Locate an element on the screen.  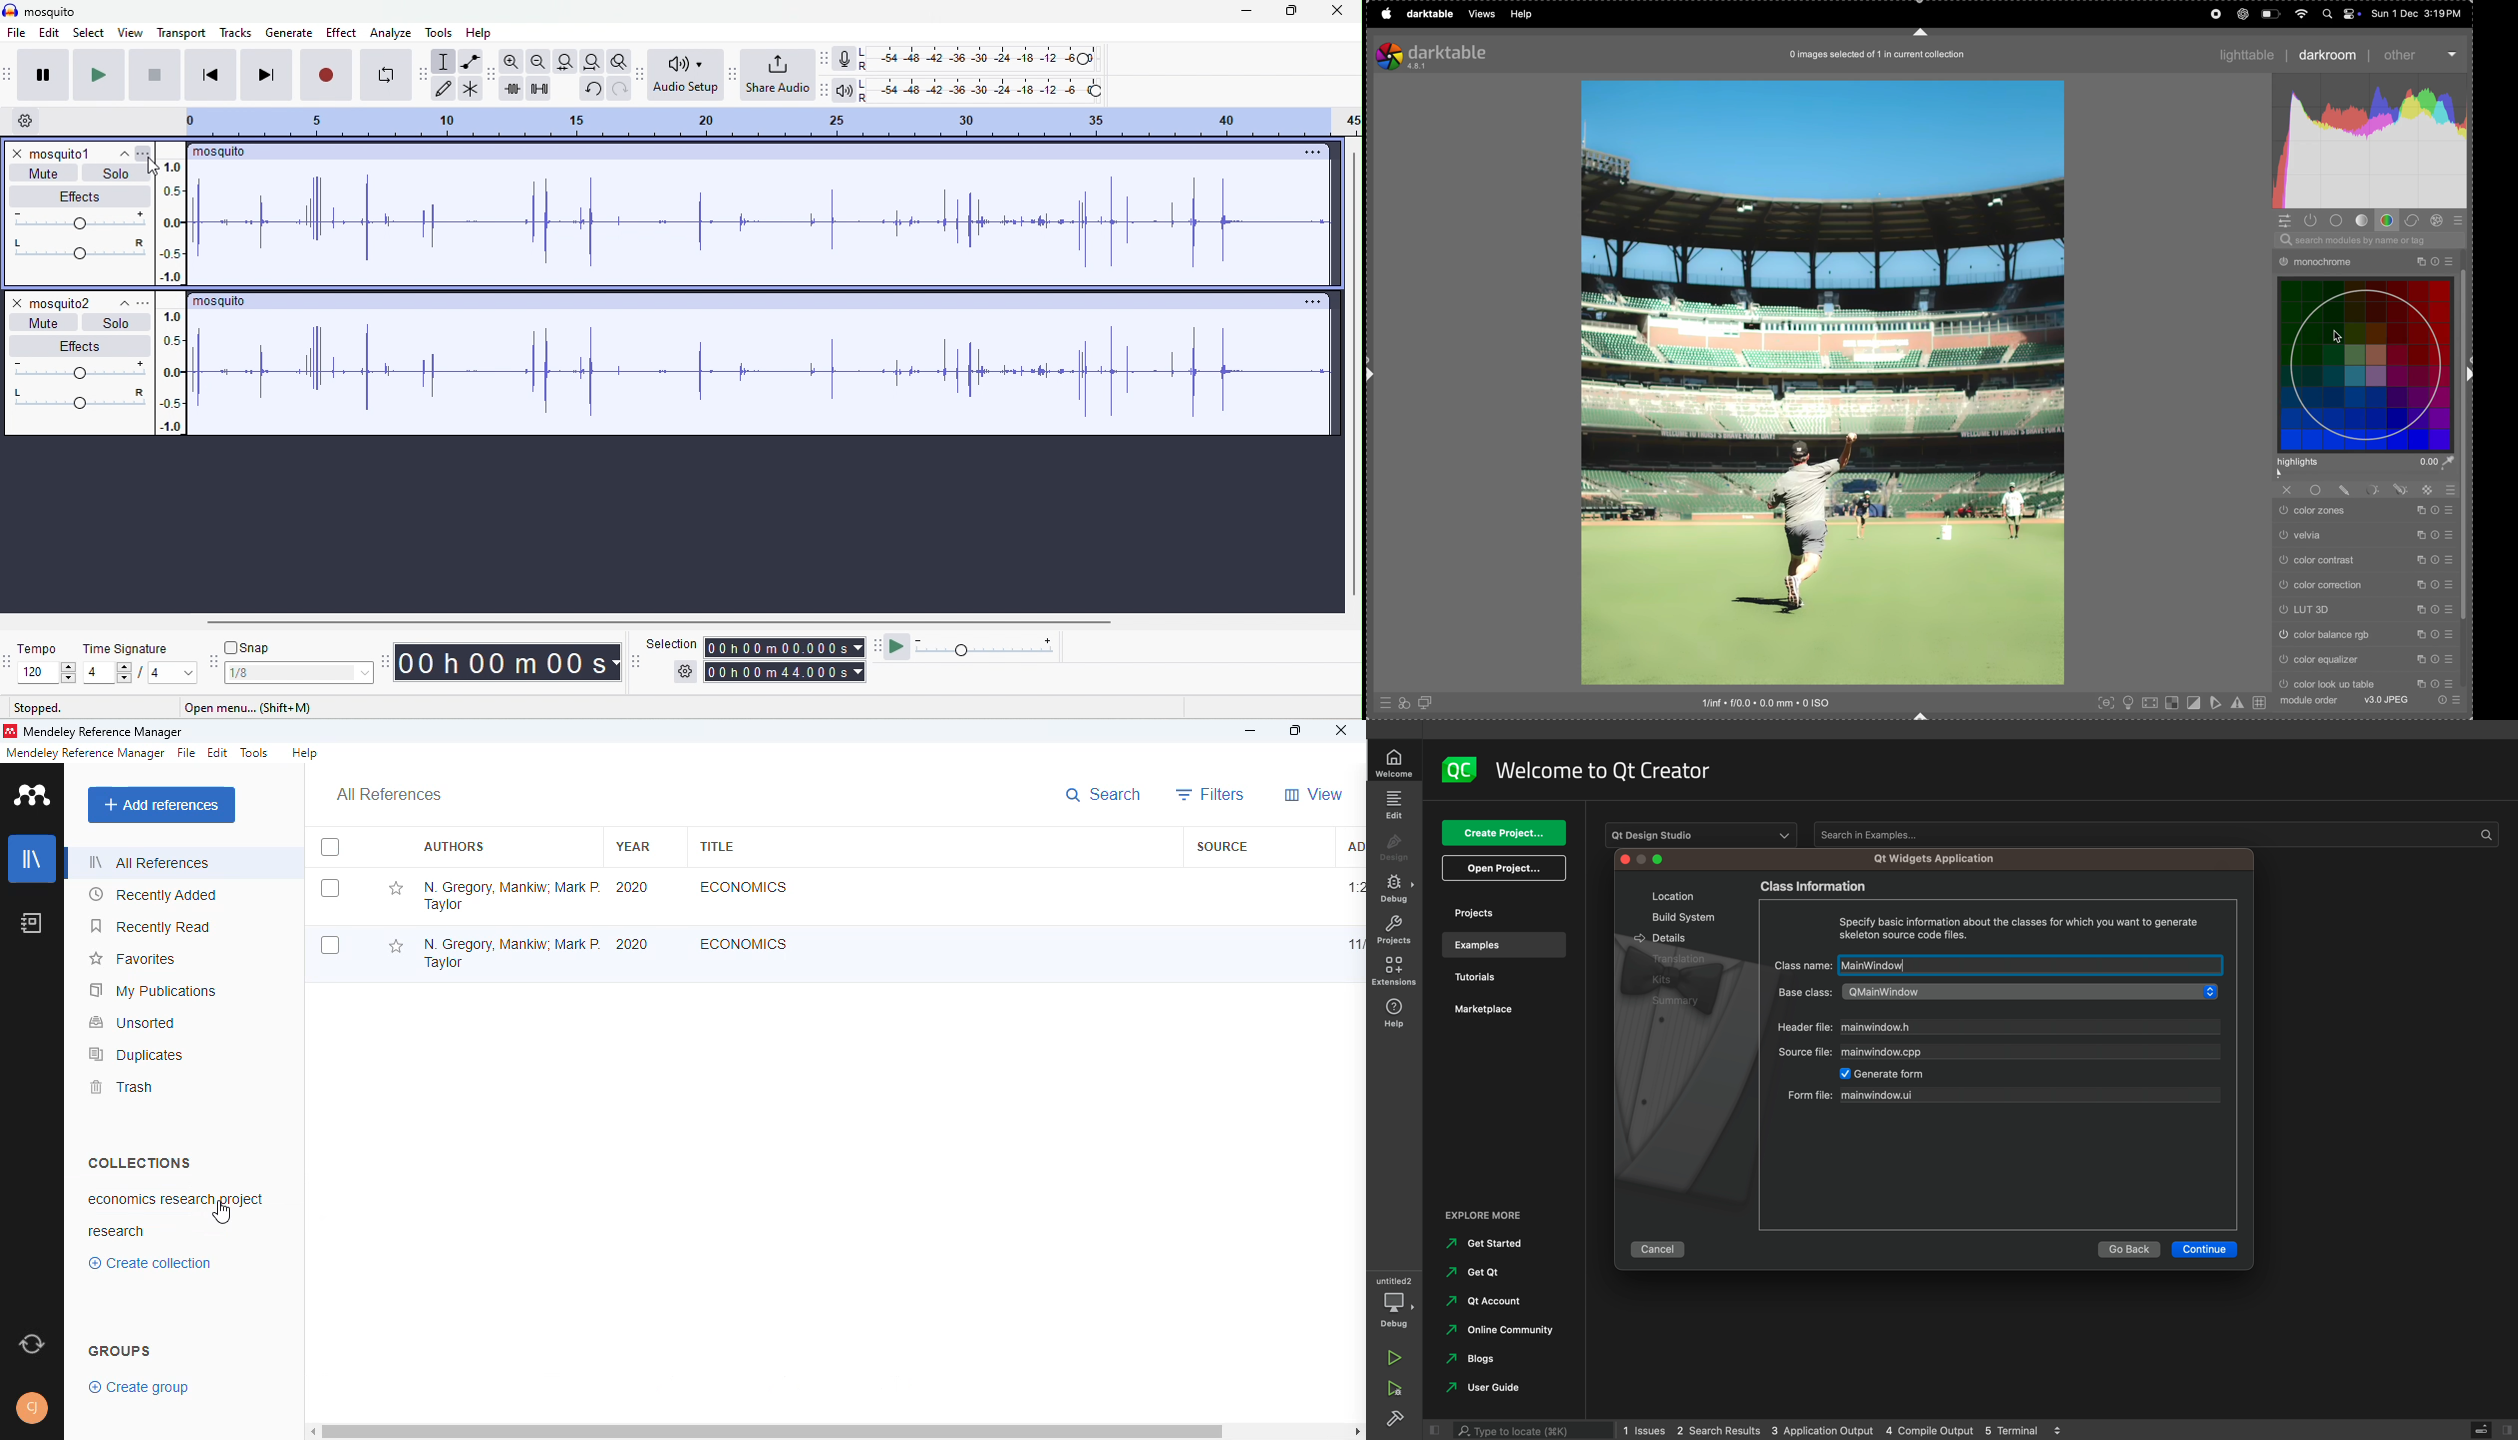
mute is located at coordinates (44, 323).